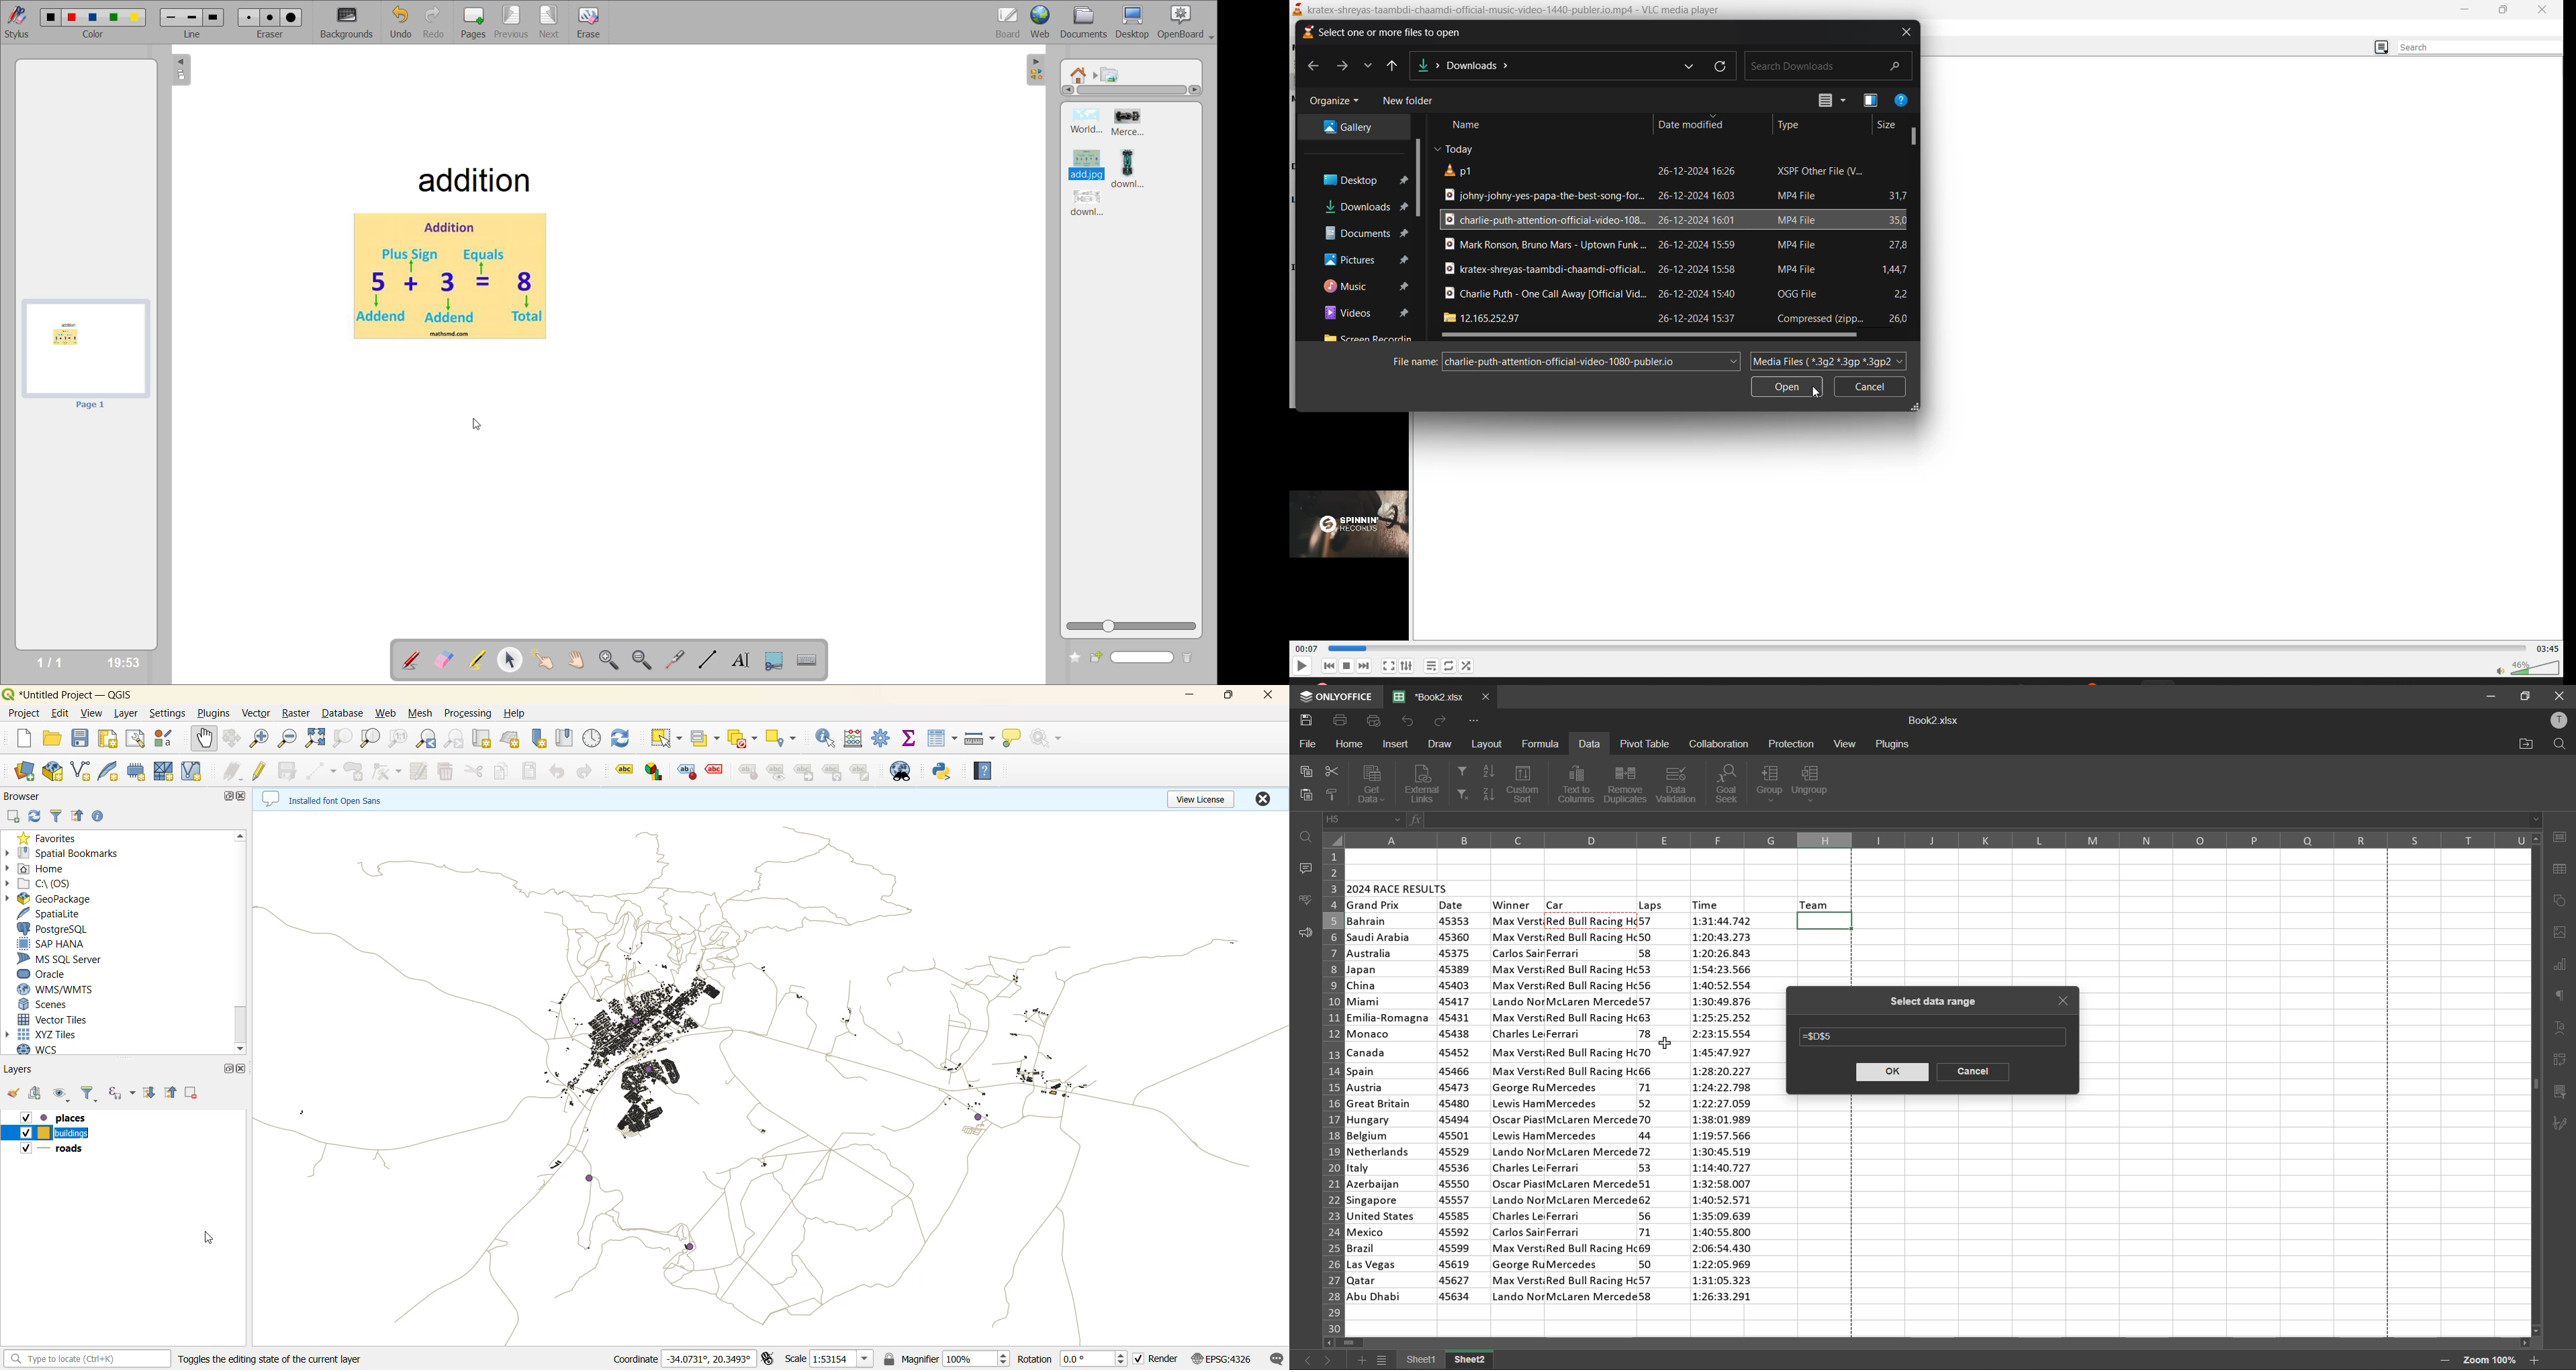 The image size is (2576, 1372). Describe the element at coordinates (1338, 102) in the screenshot. I see `organize` at that location.